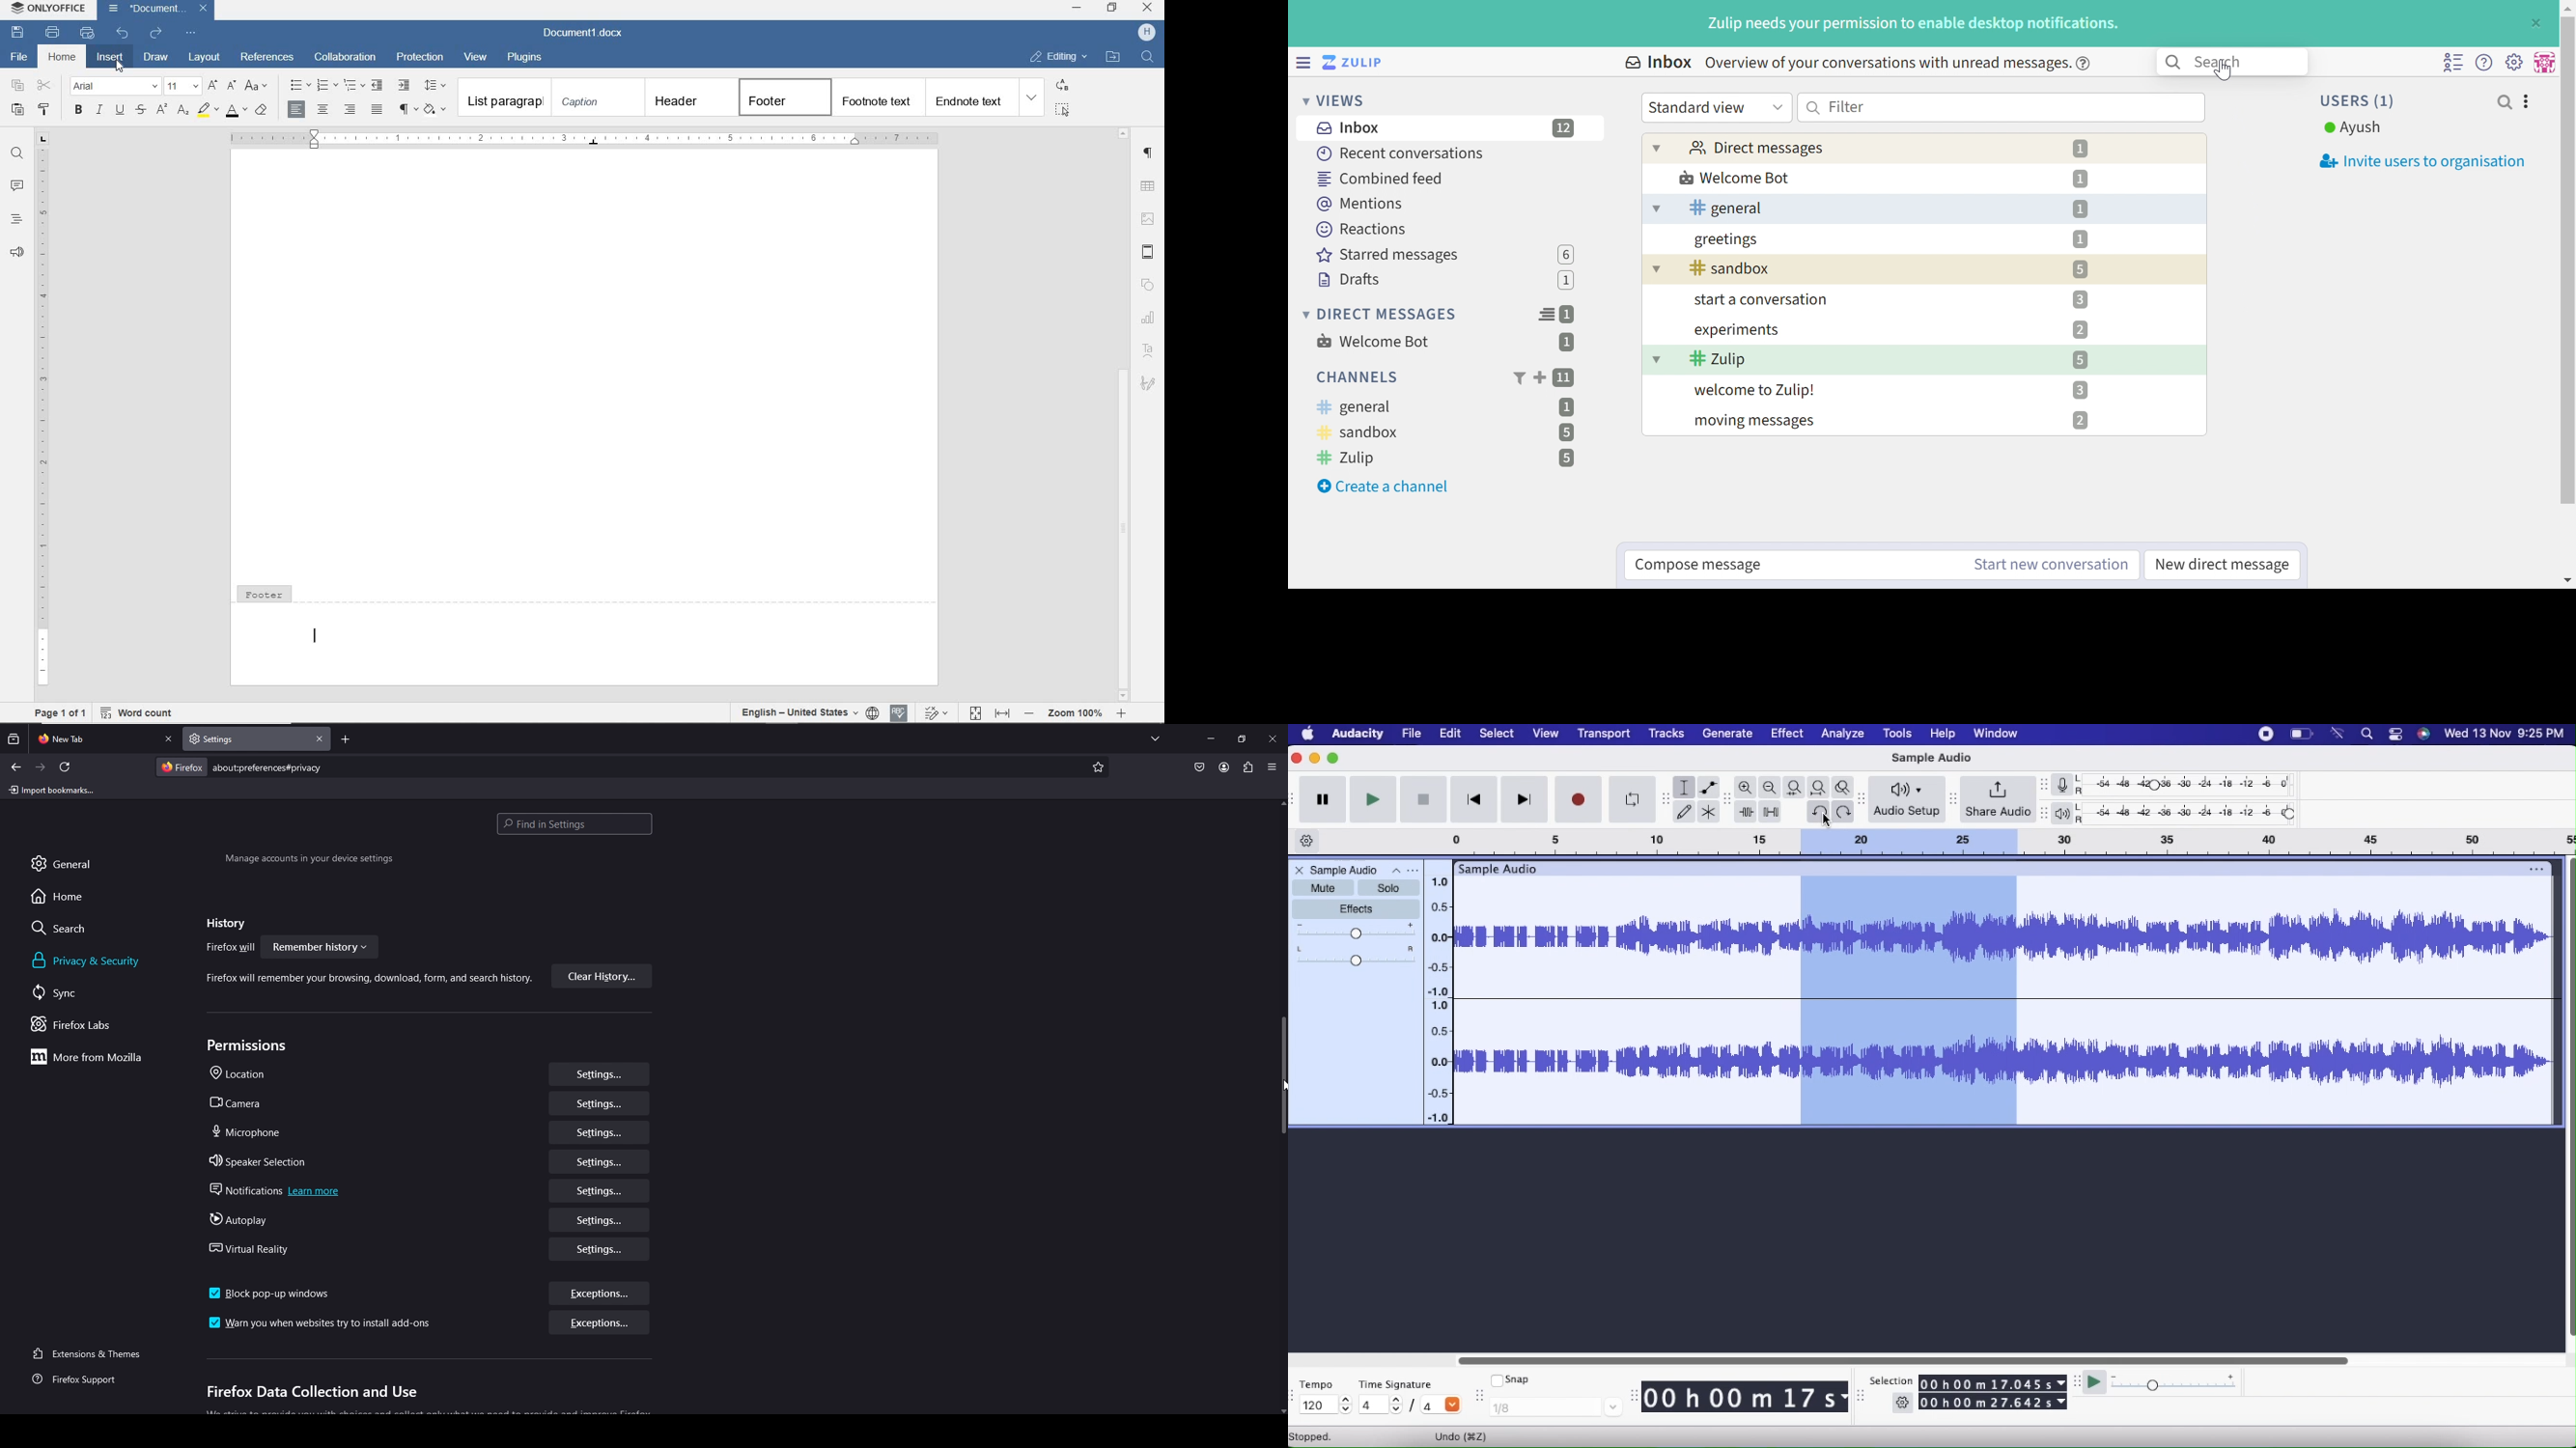  Describe the element at coordinates (873, 713) in the screenshot. I see `set document language` at that location.